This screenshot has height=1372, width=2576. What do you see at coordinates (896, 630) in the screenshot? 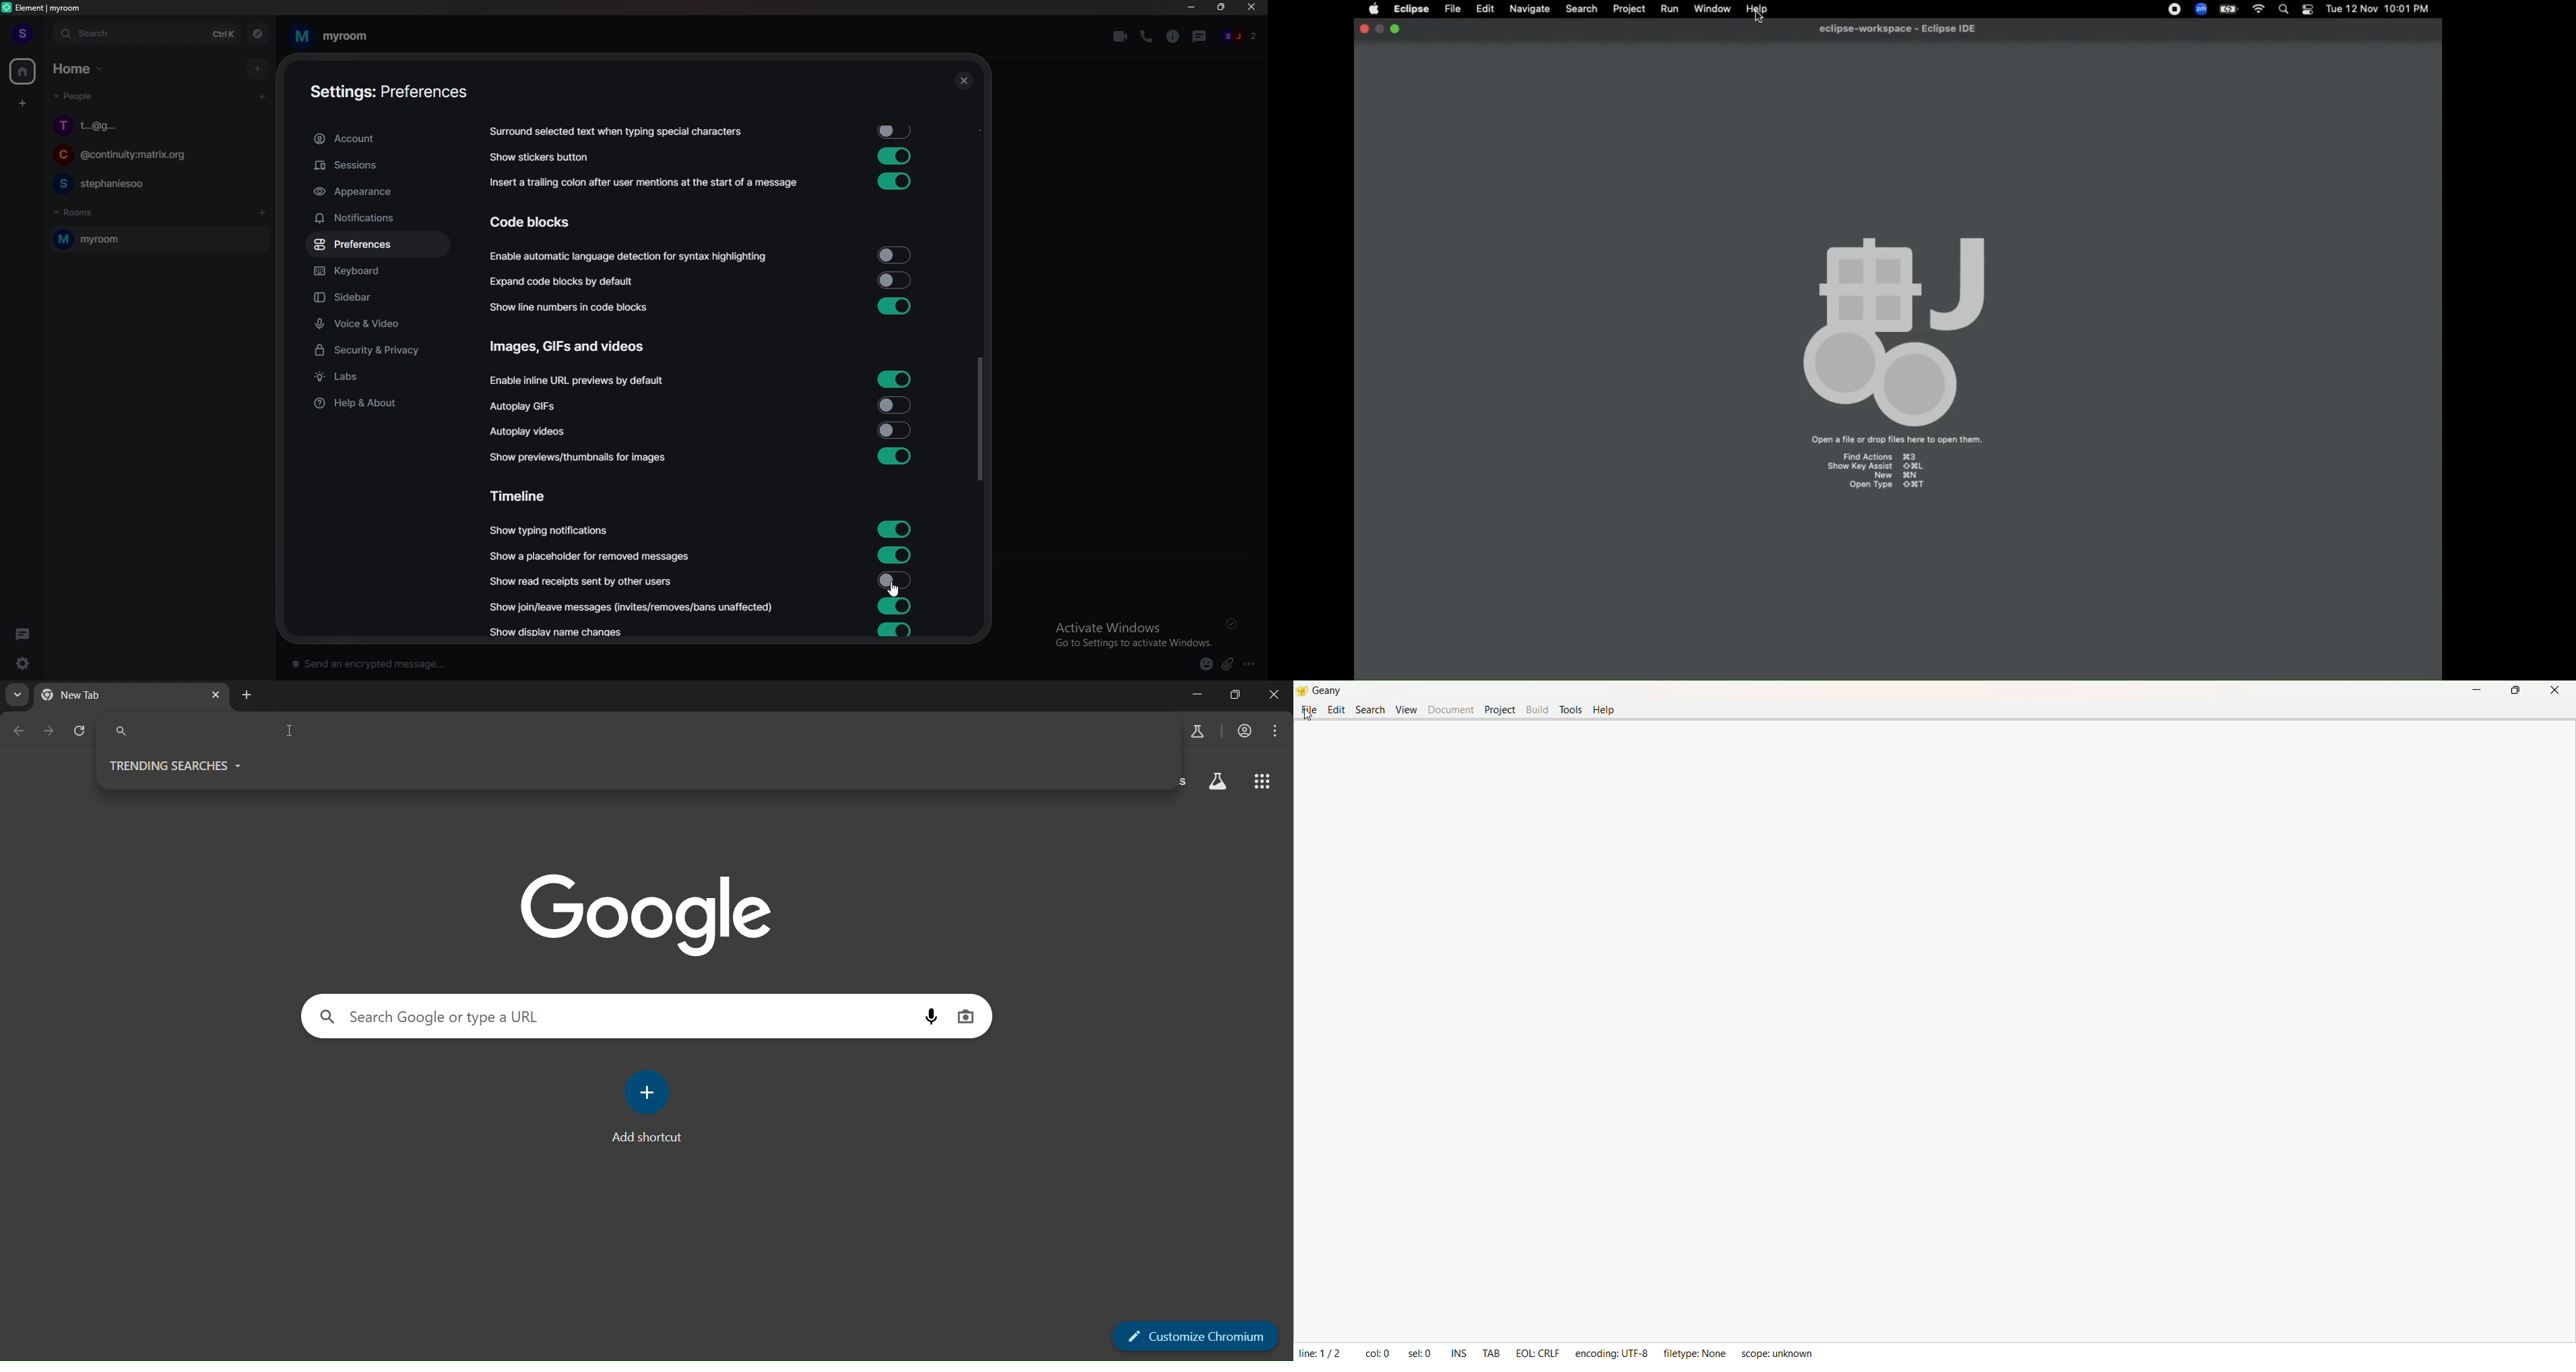
I see `toggle` at bounding box center [896, 630].